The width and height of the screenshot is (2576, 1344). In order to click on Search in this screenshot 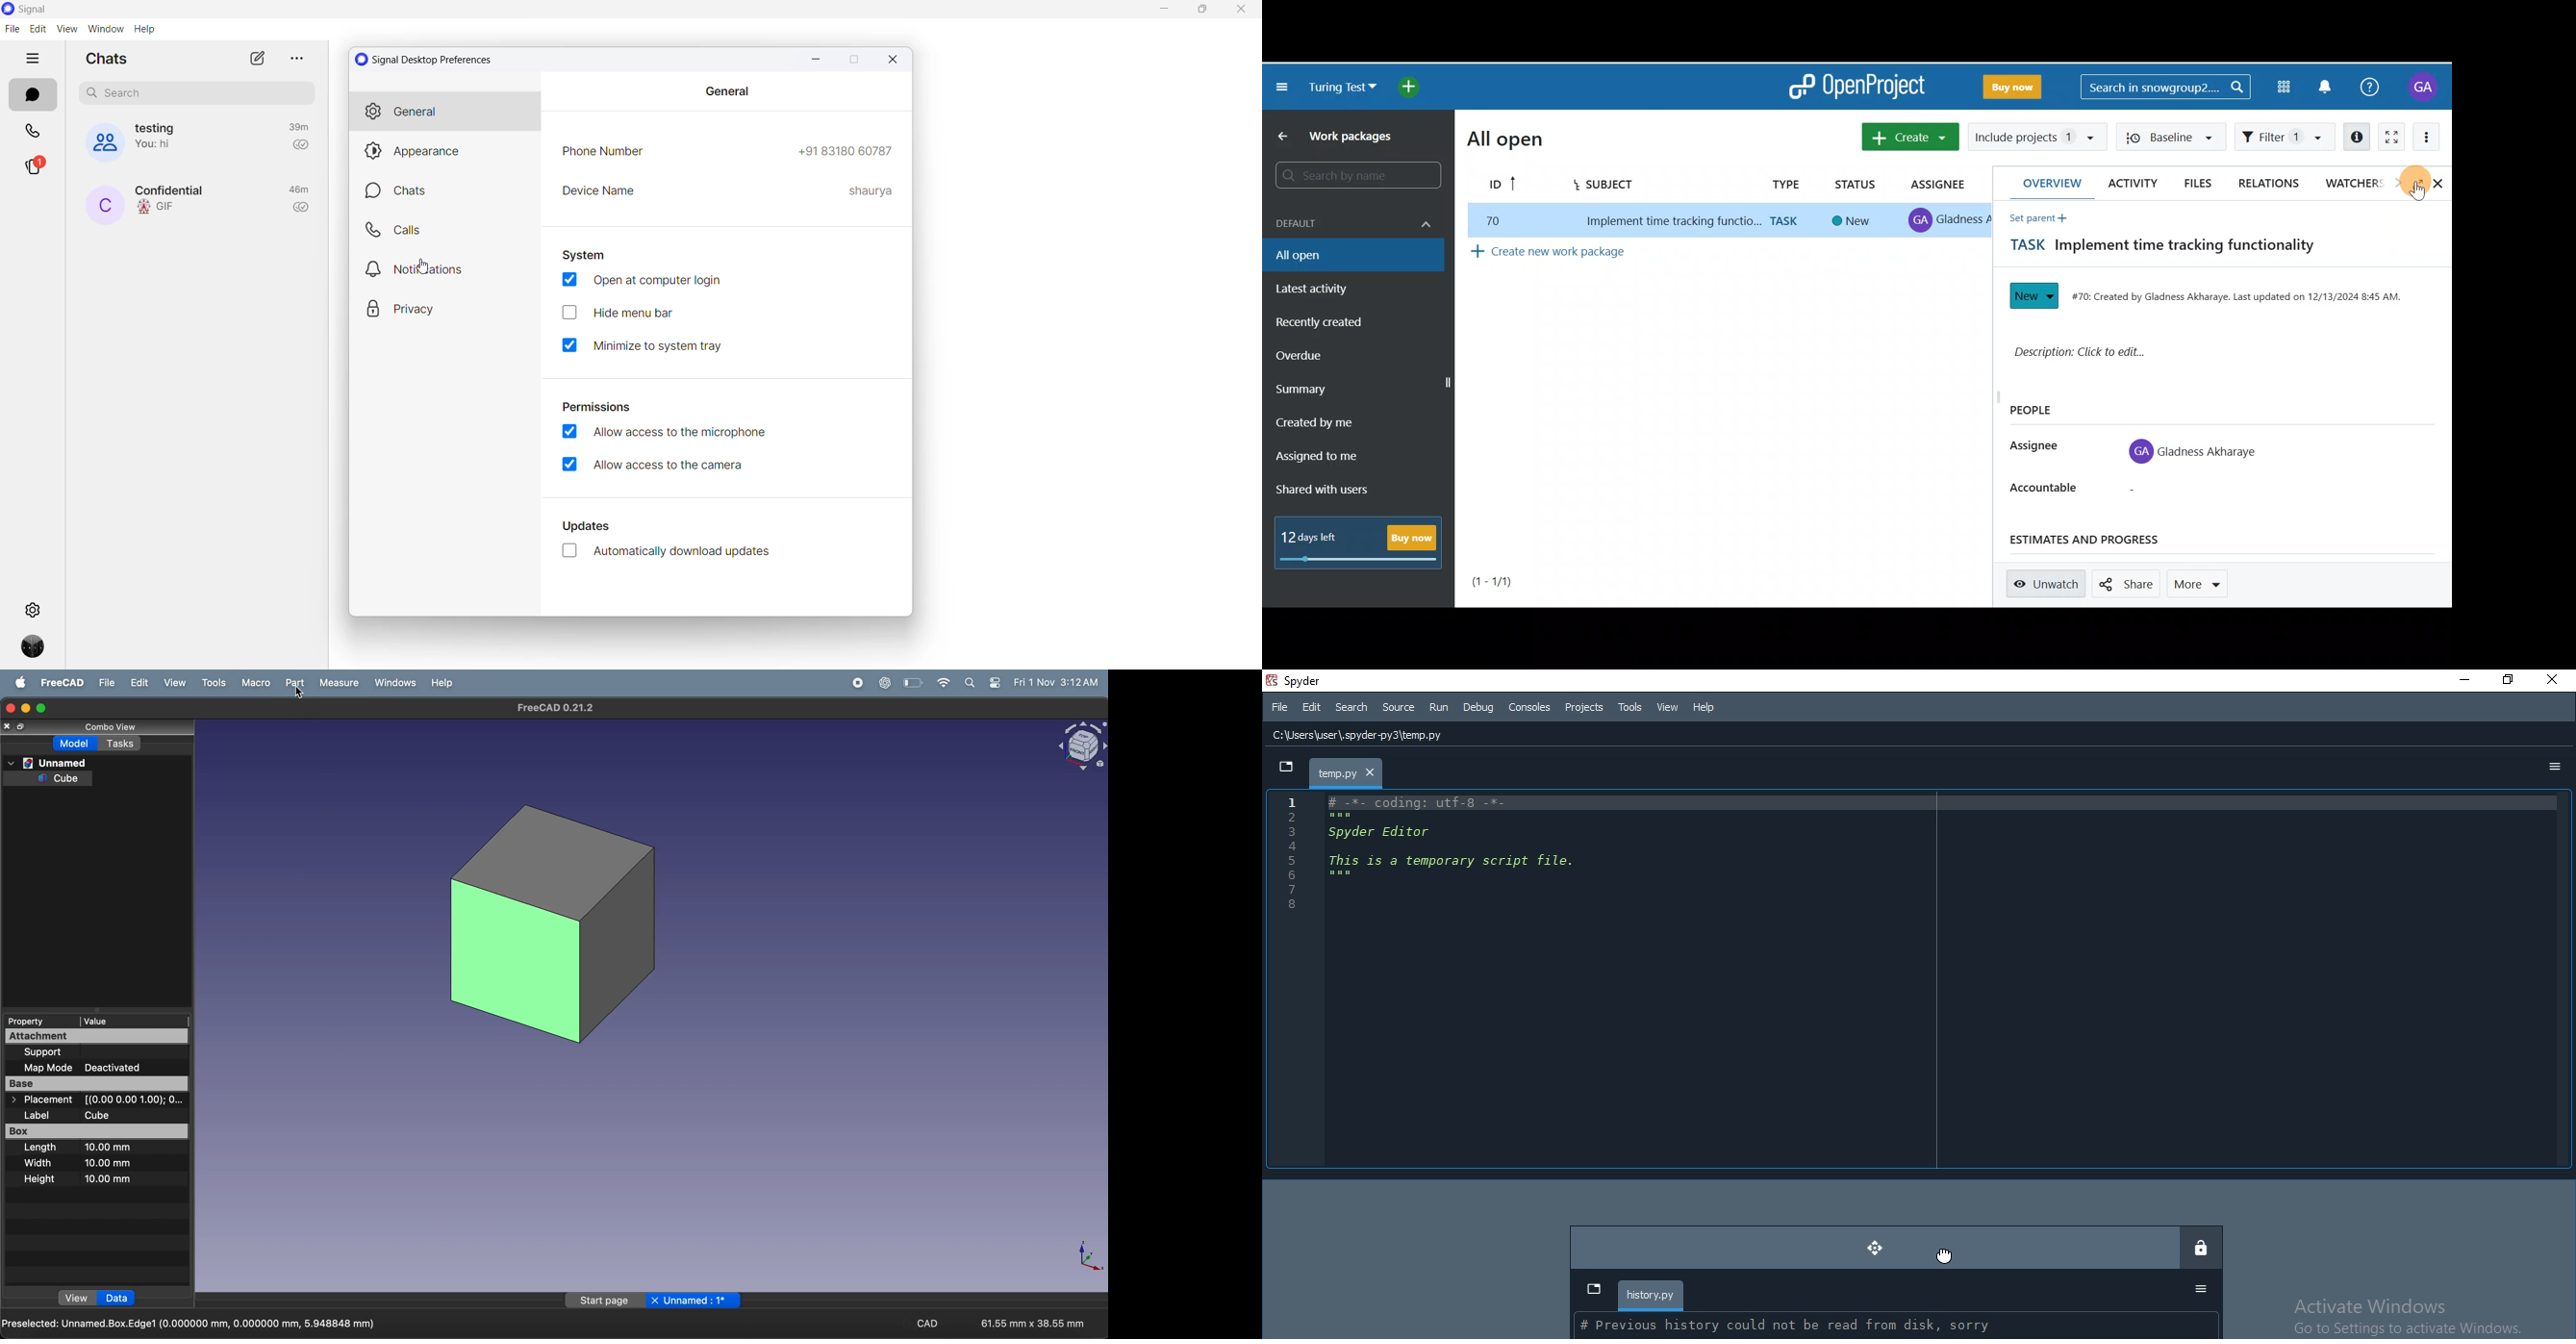, I will do `click(1353, 707)`.